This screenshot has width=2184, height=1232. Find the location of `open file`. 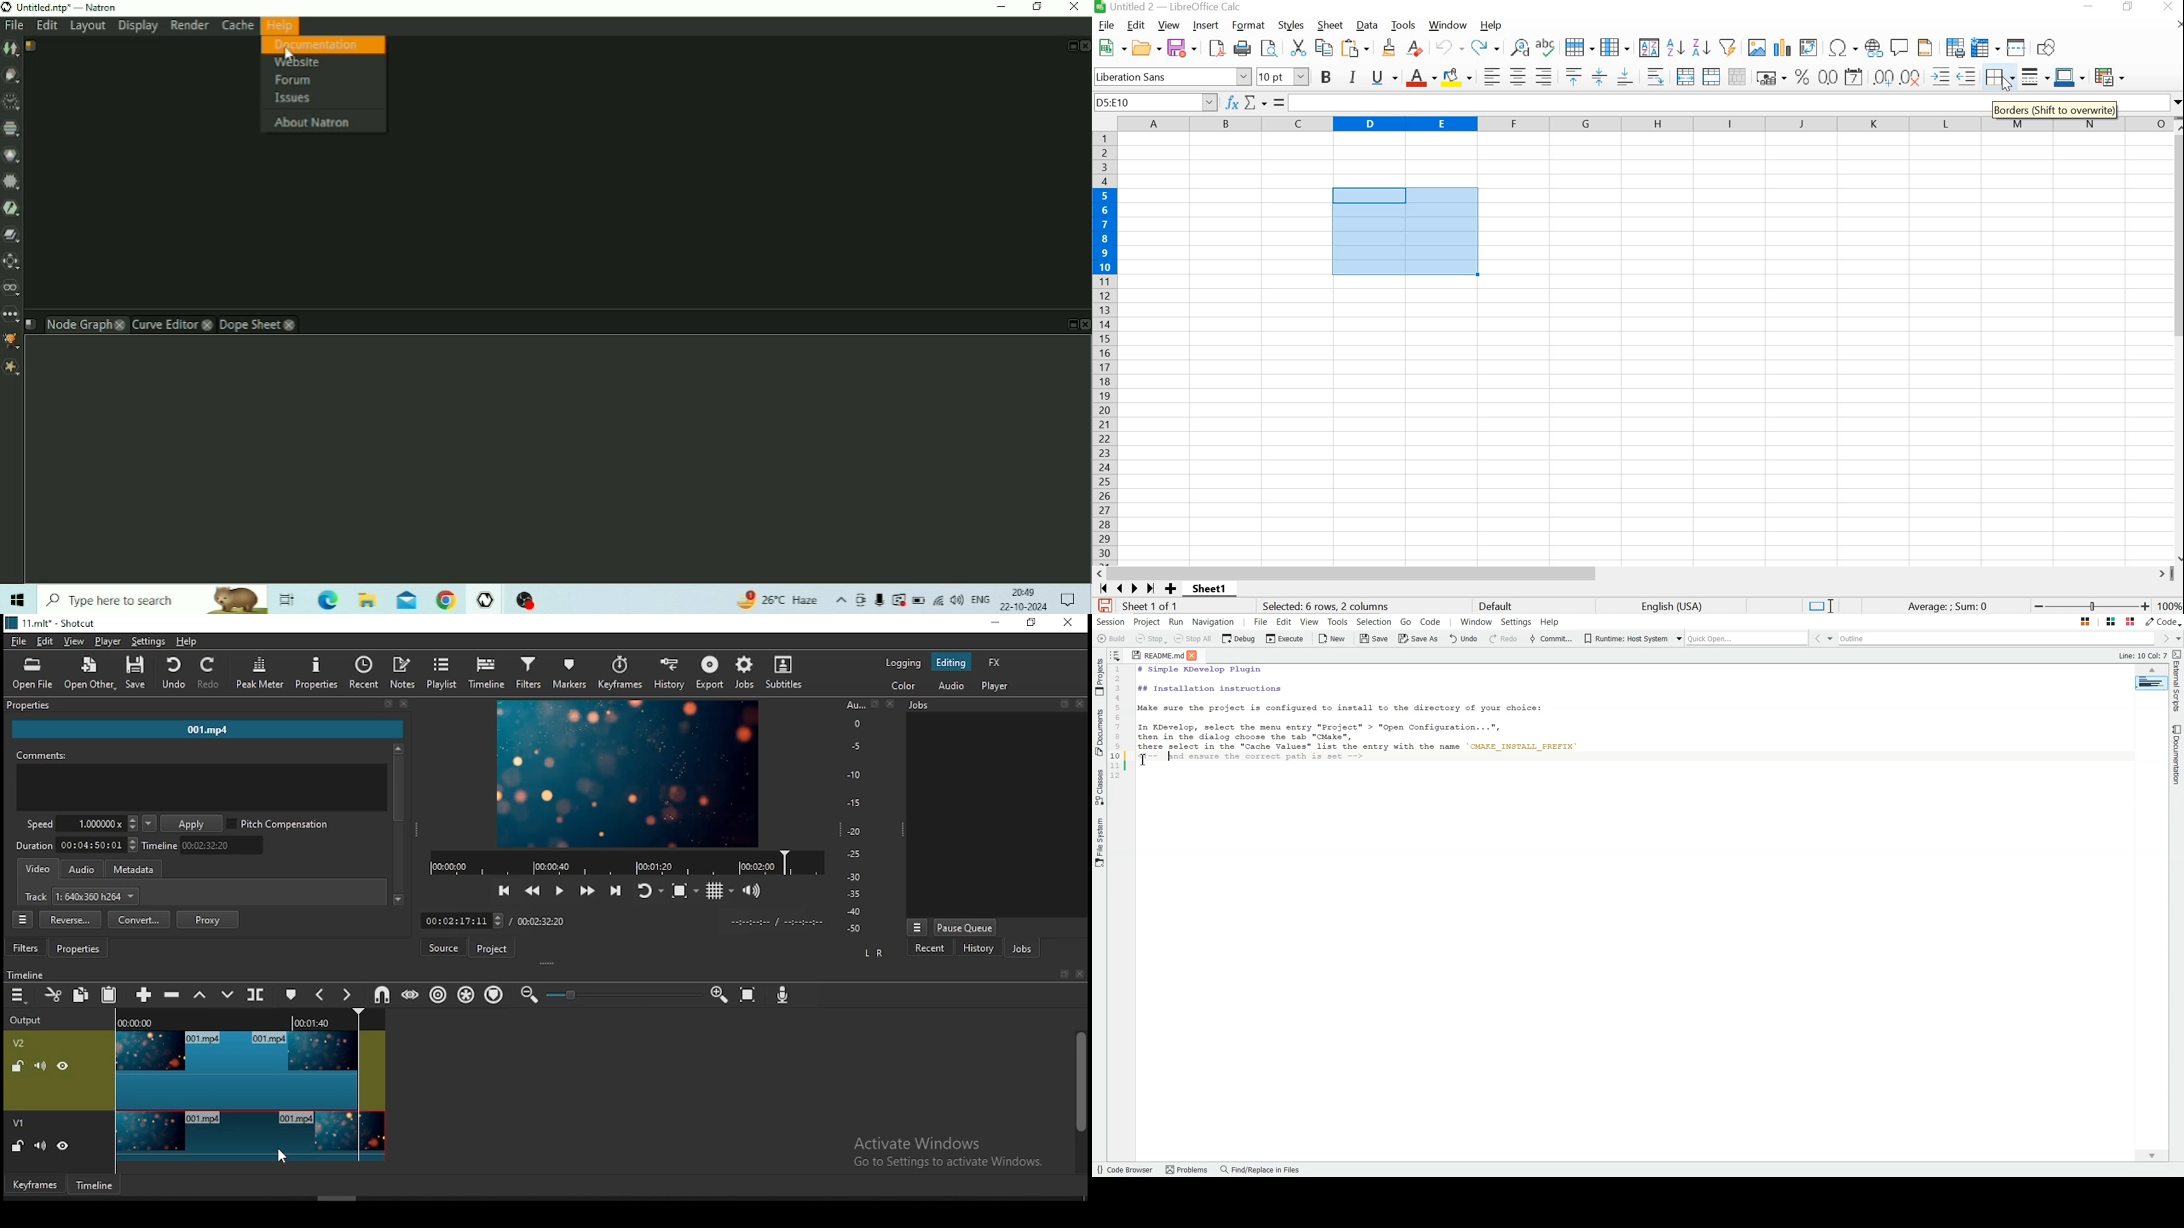

open file is located at coordinates (32, 671).